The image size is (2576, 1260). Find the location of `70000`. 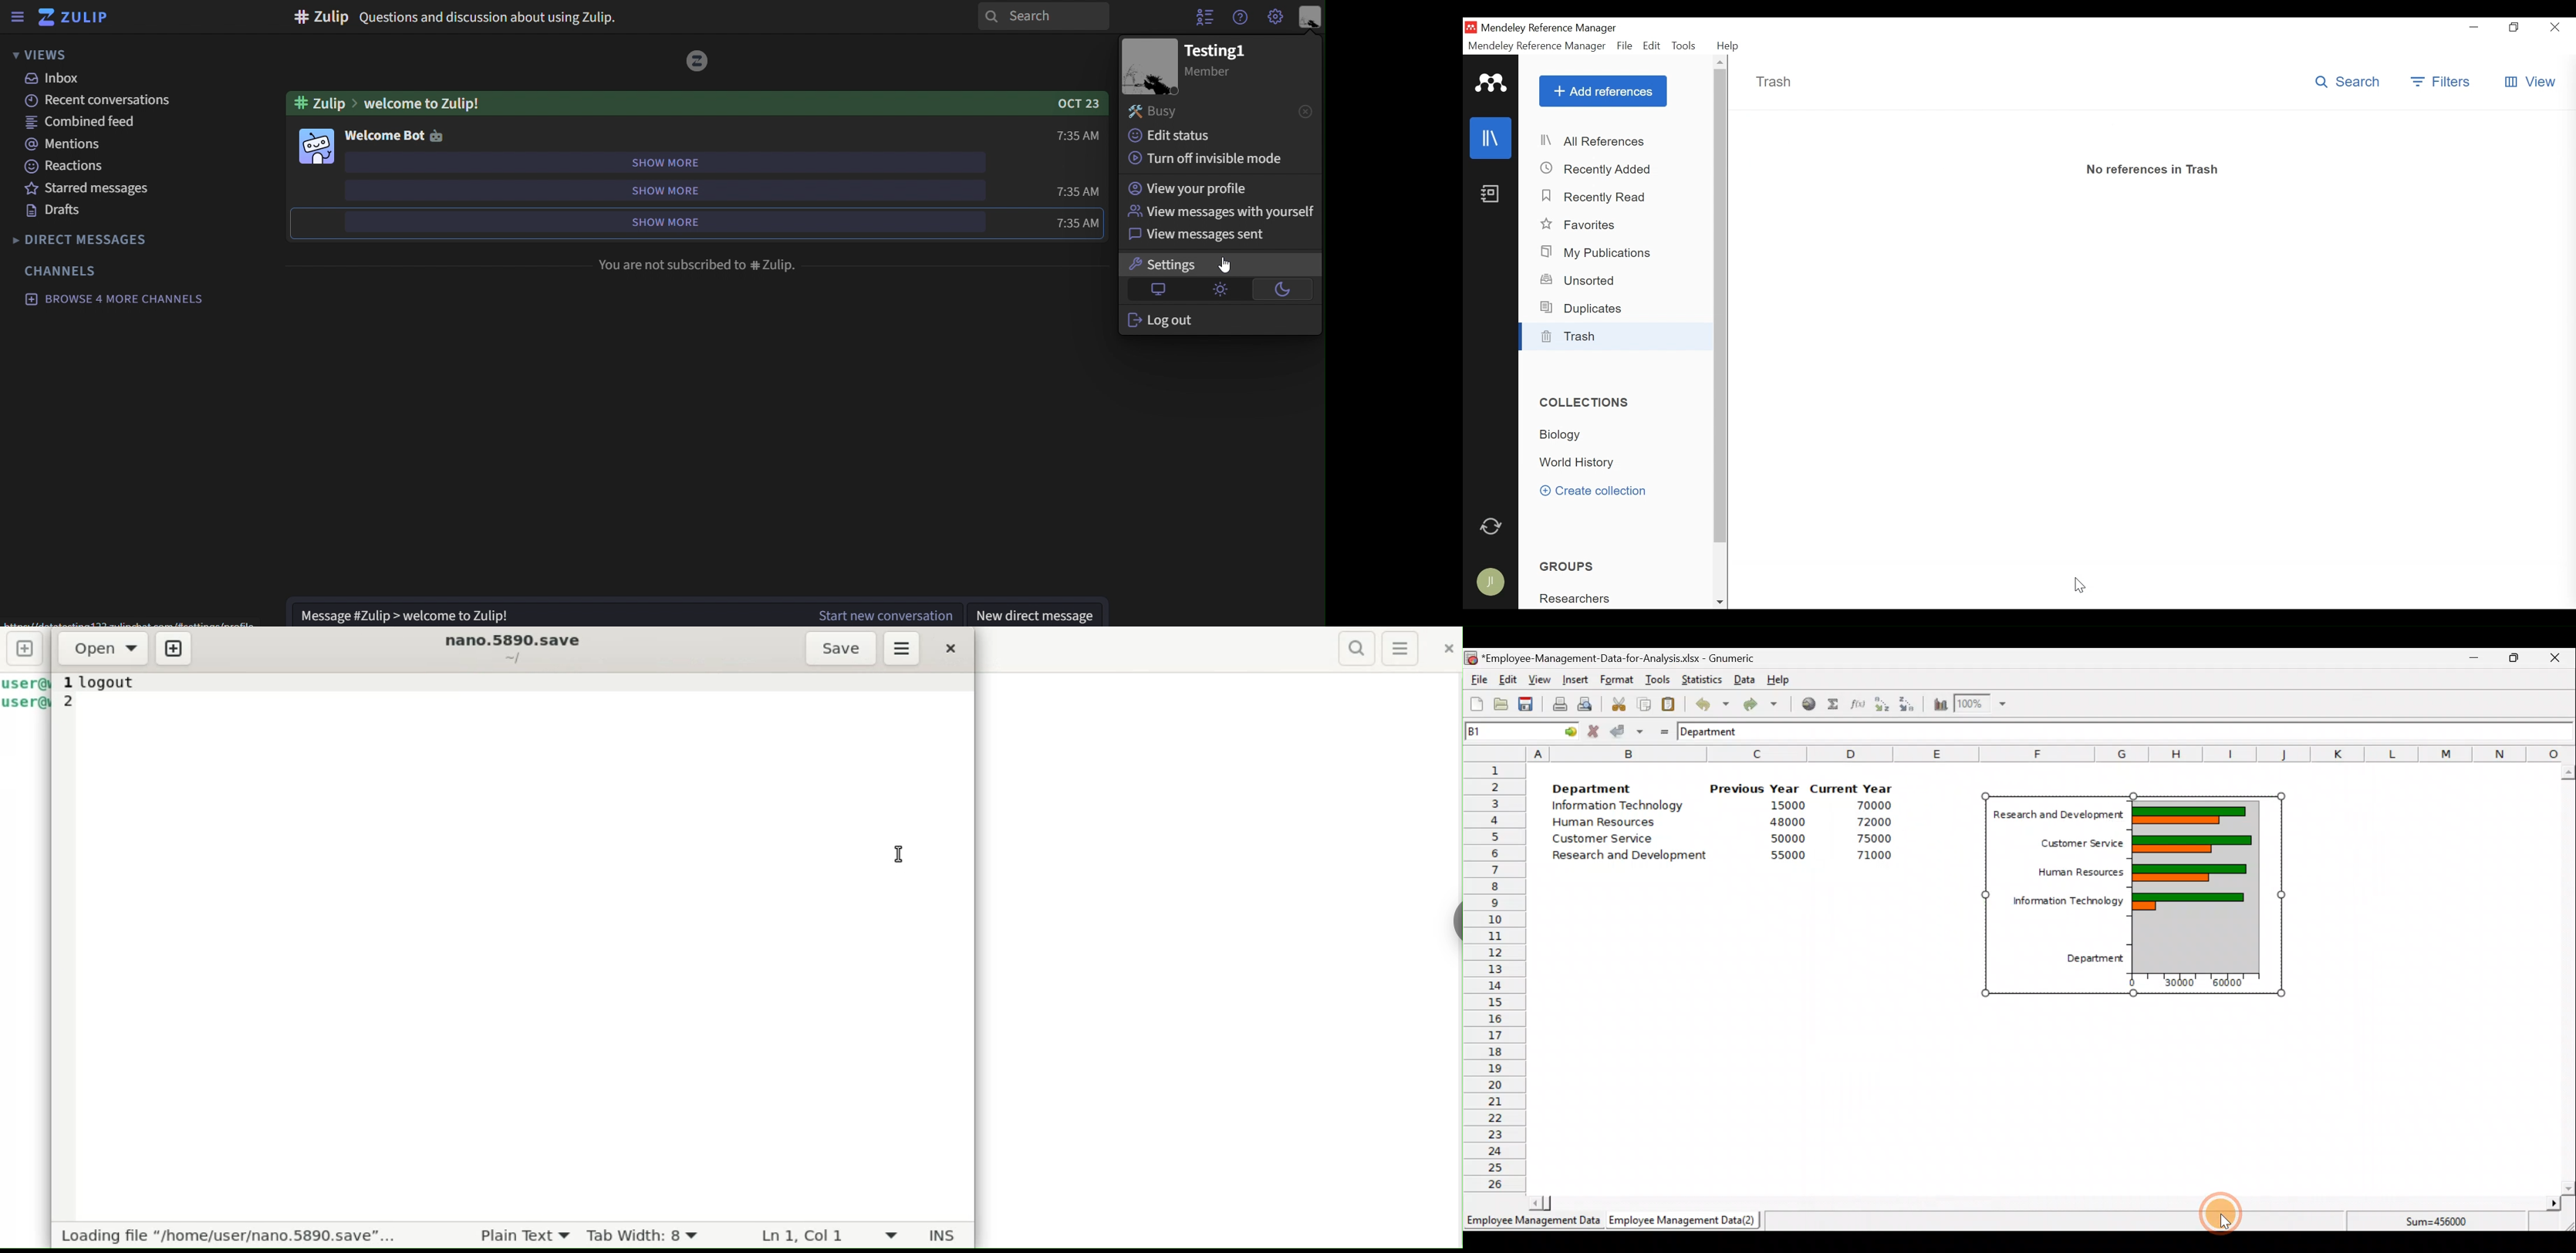

70000 is located at coordinates (1870, 806).